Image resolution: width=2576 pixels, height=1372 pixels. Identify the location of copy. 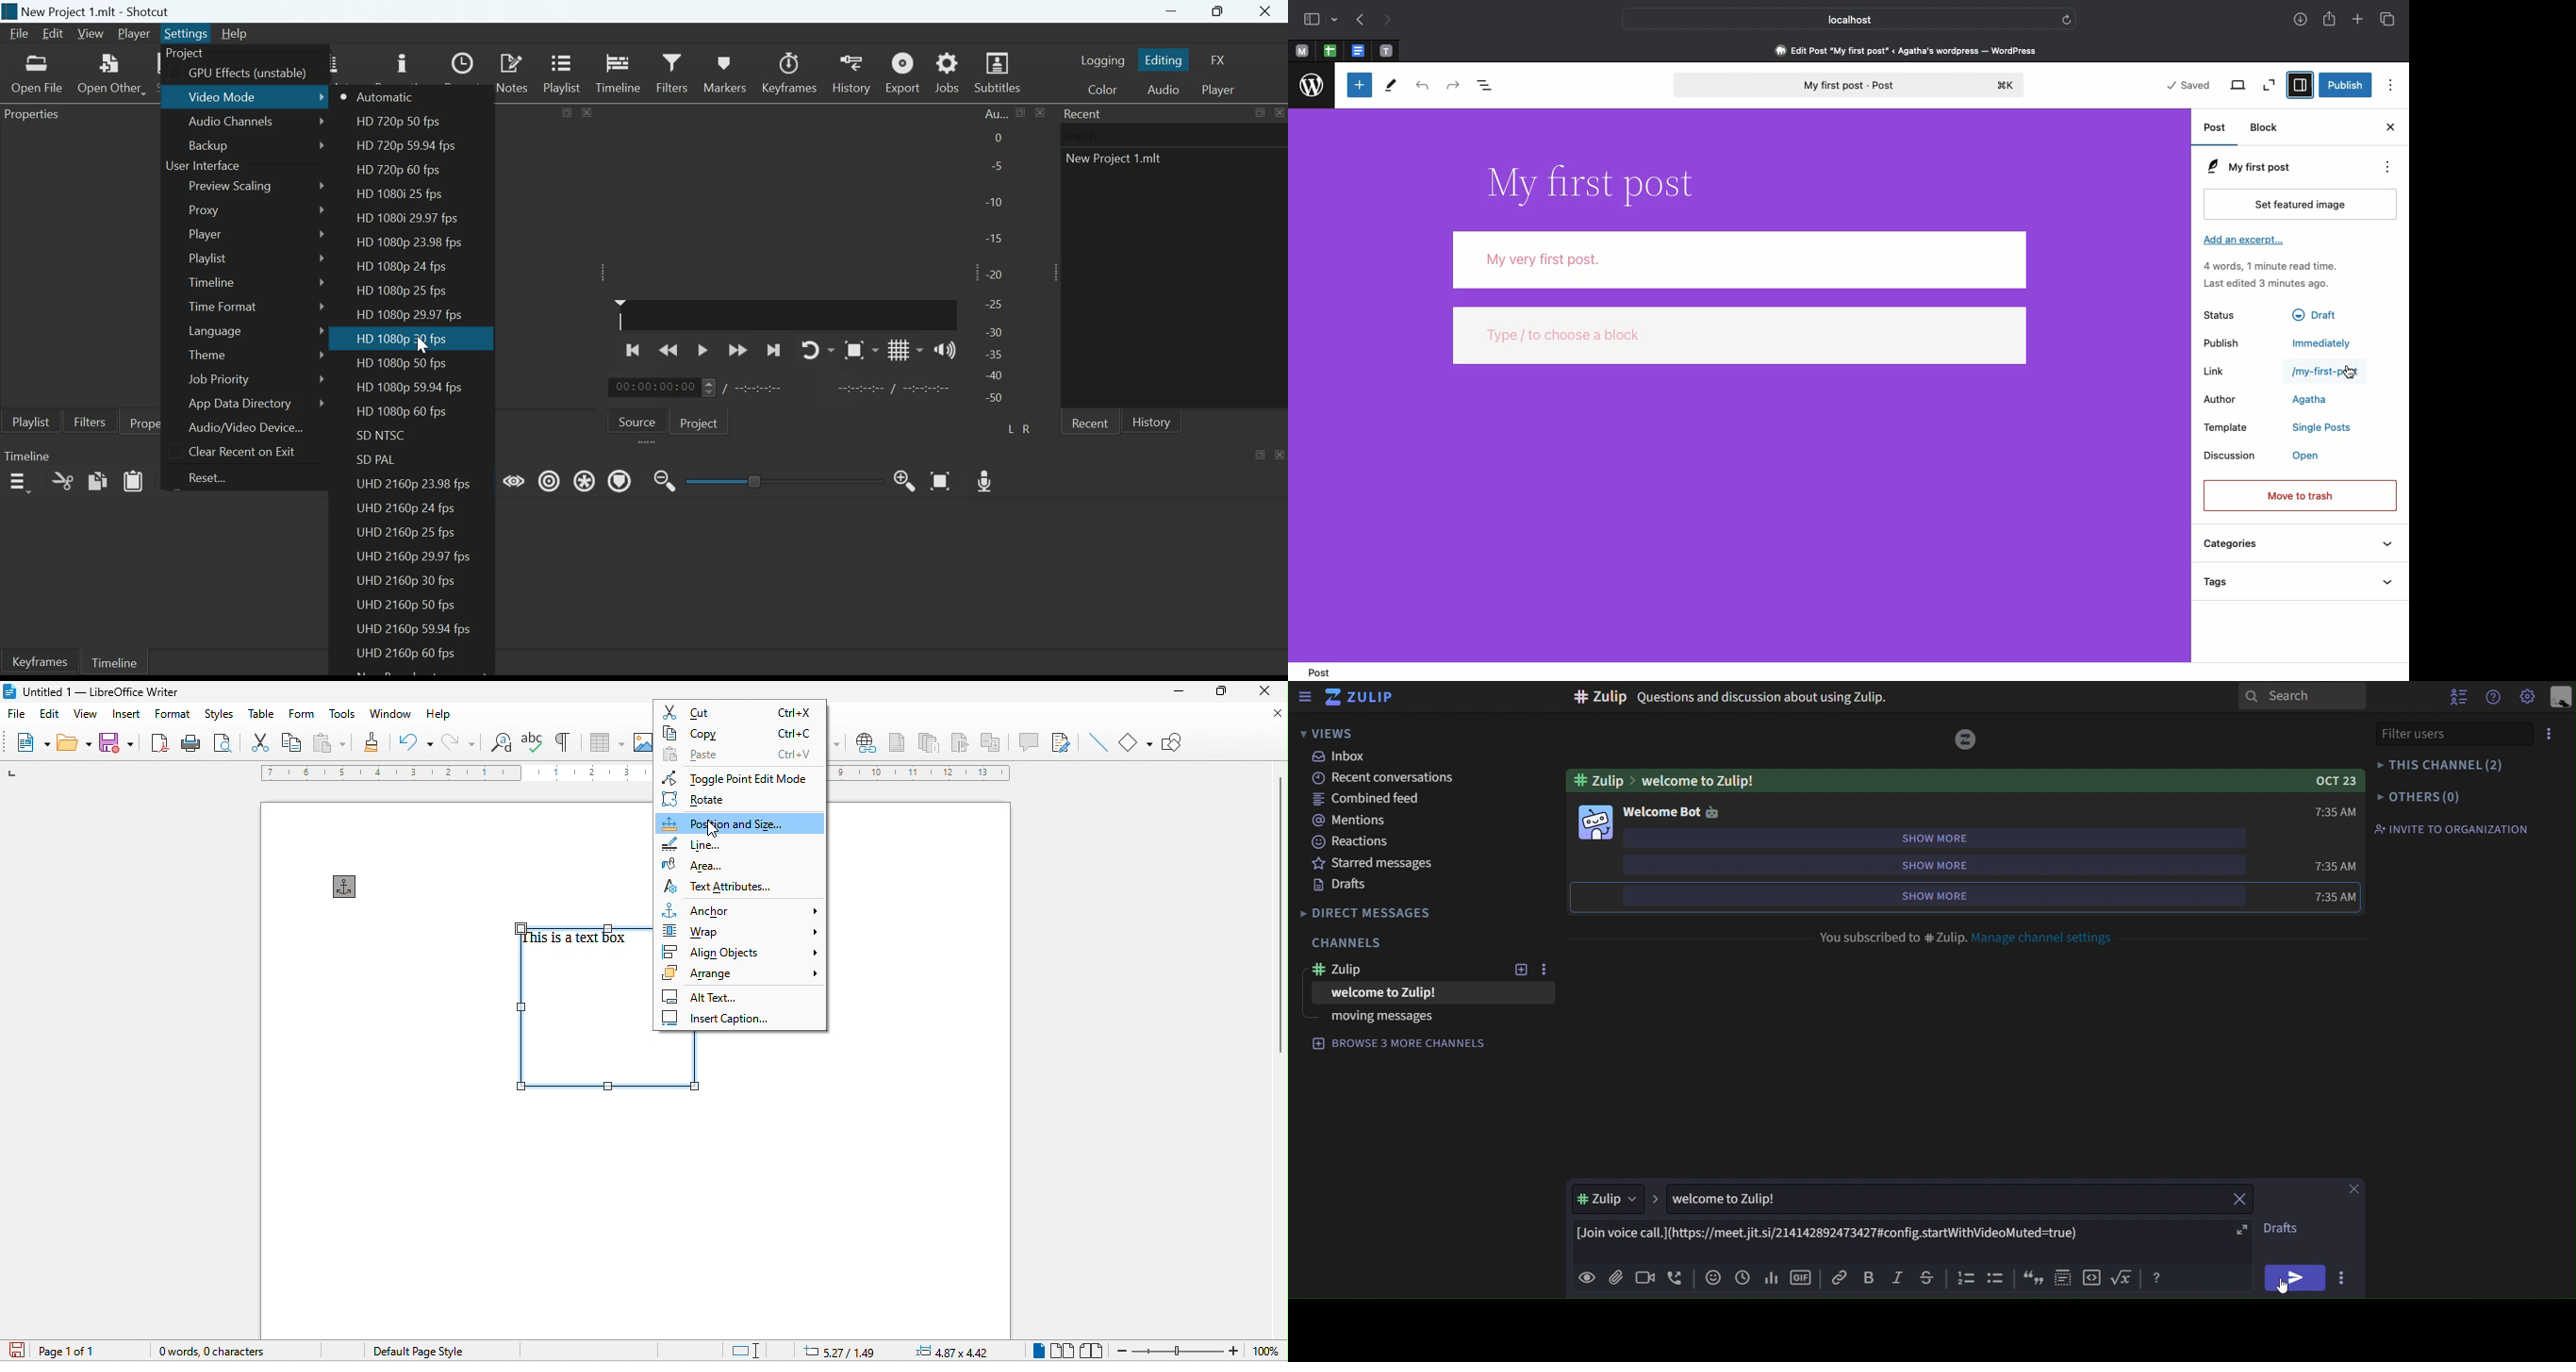
(292, 743).